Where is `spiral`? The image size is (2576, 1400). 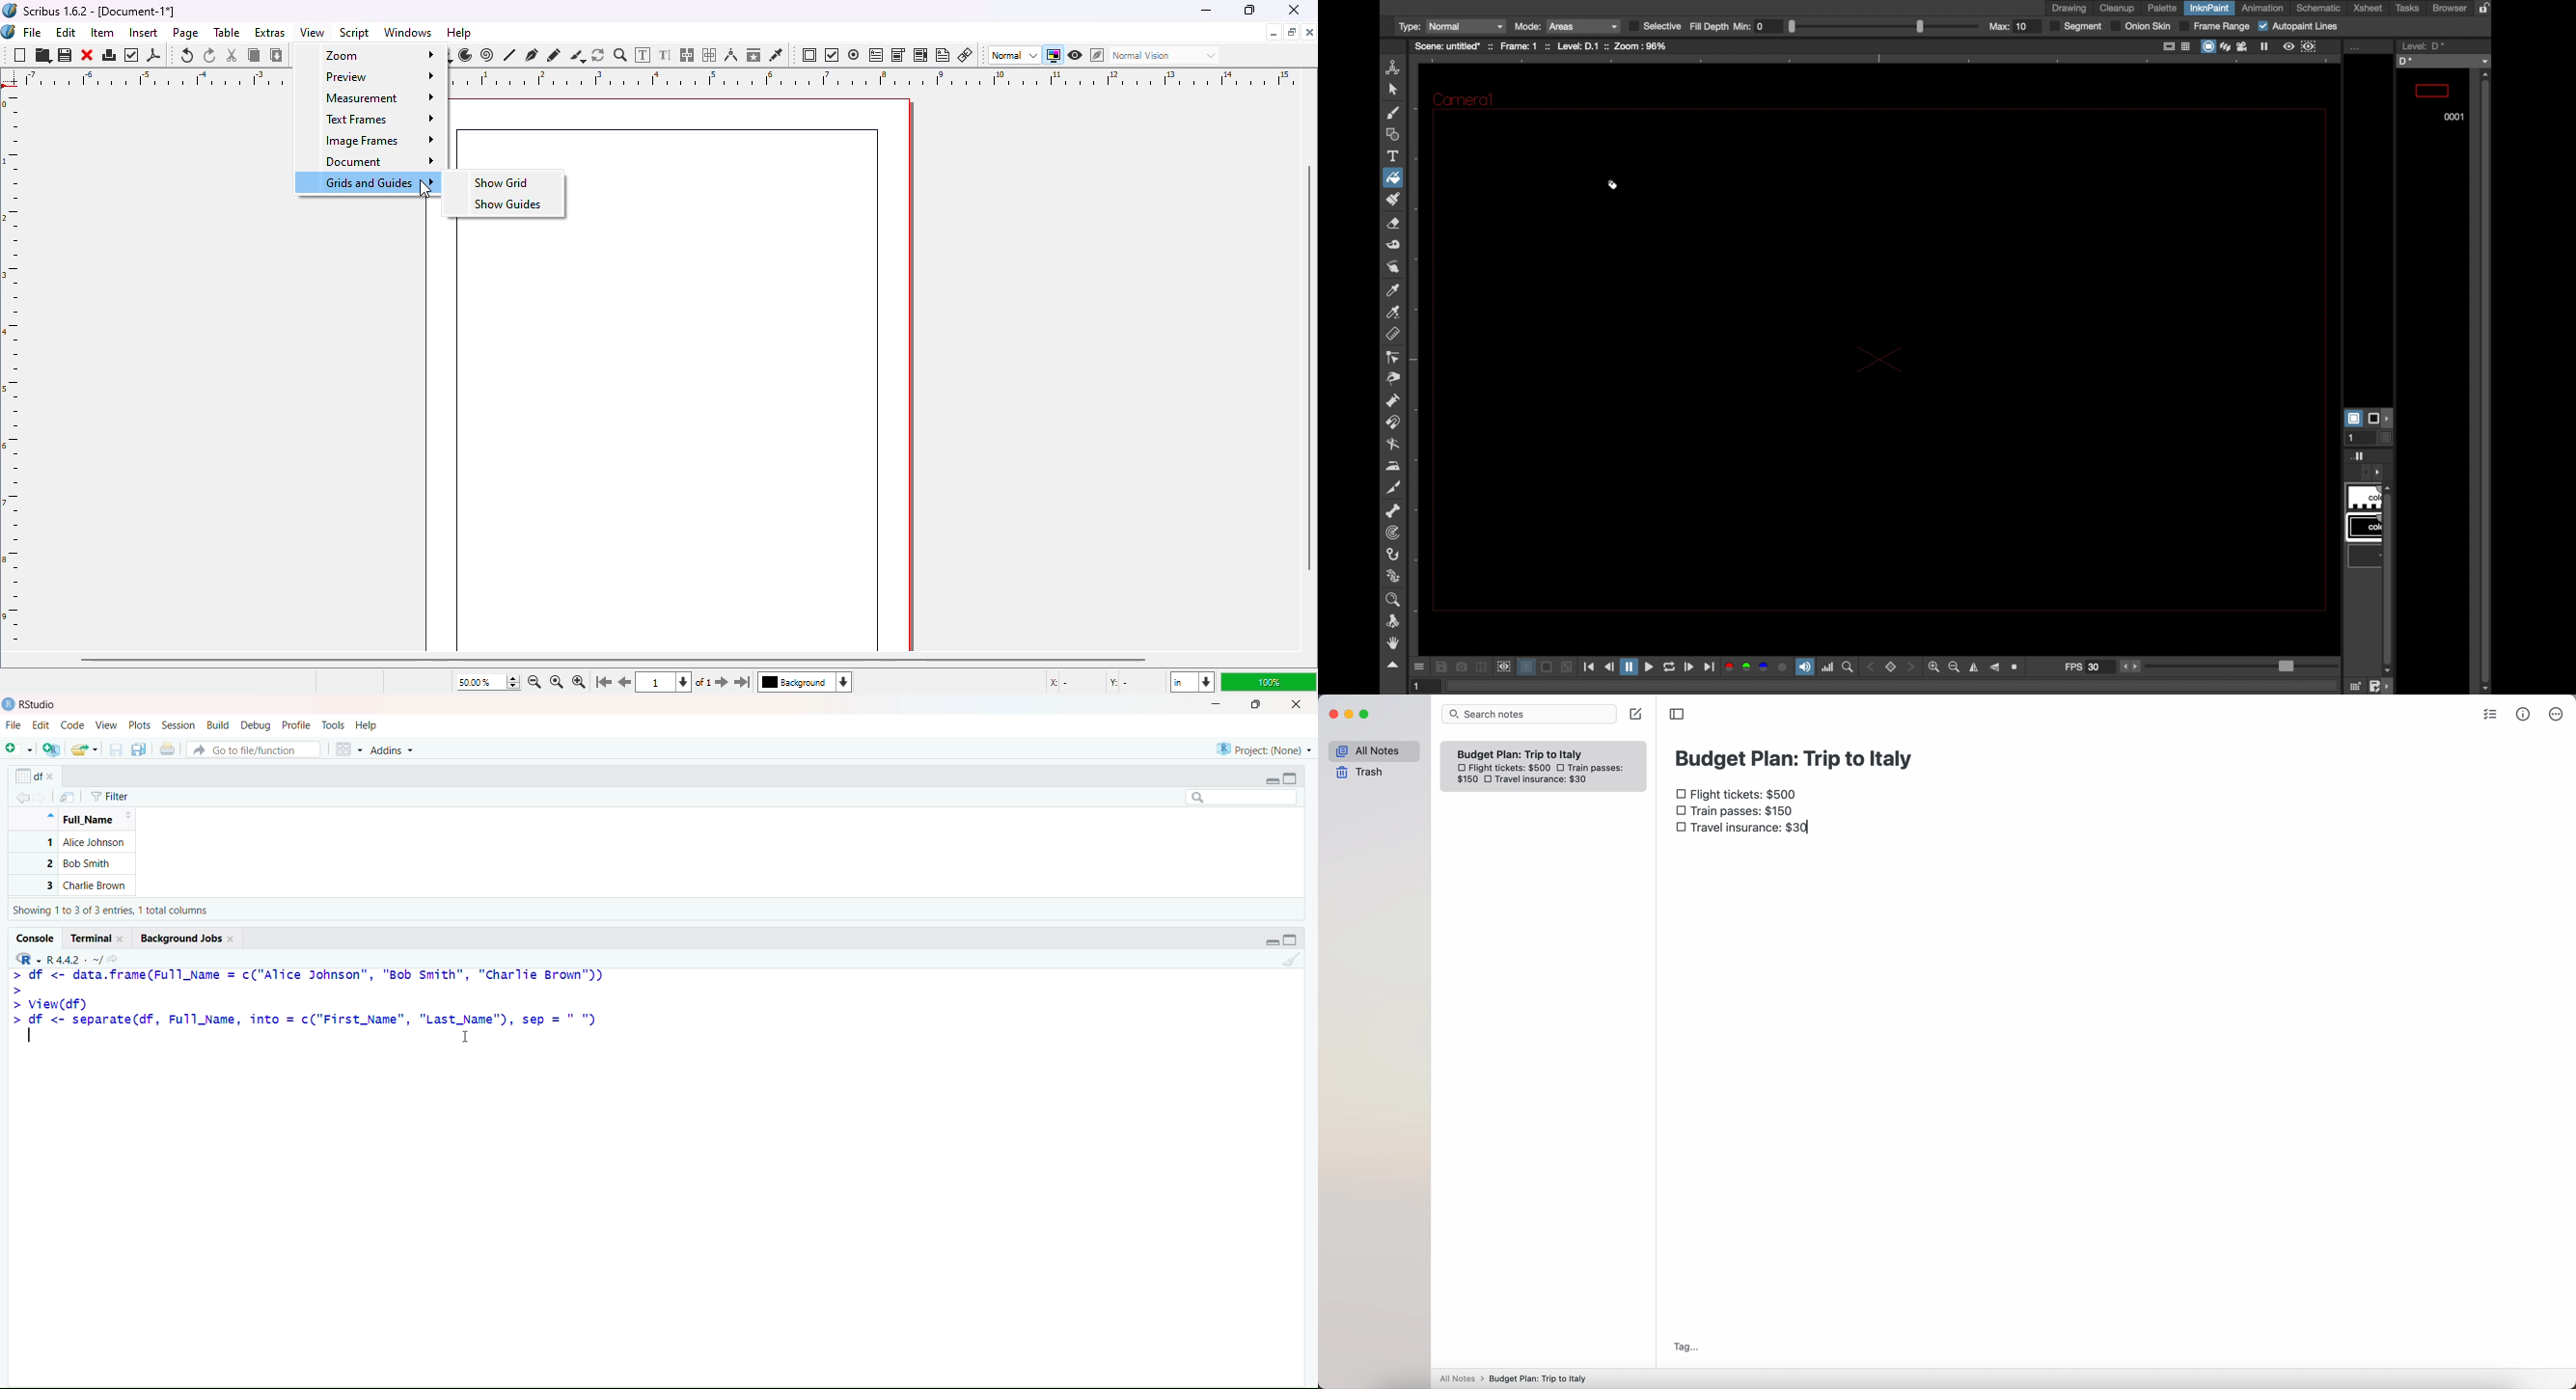
spiral is located at coordinates (487, 55).